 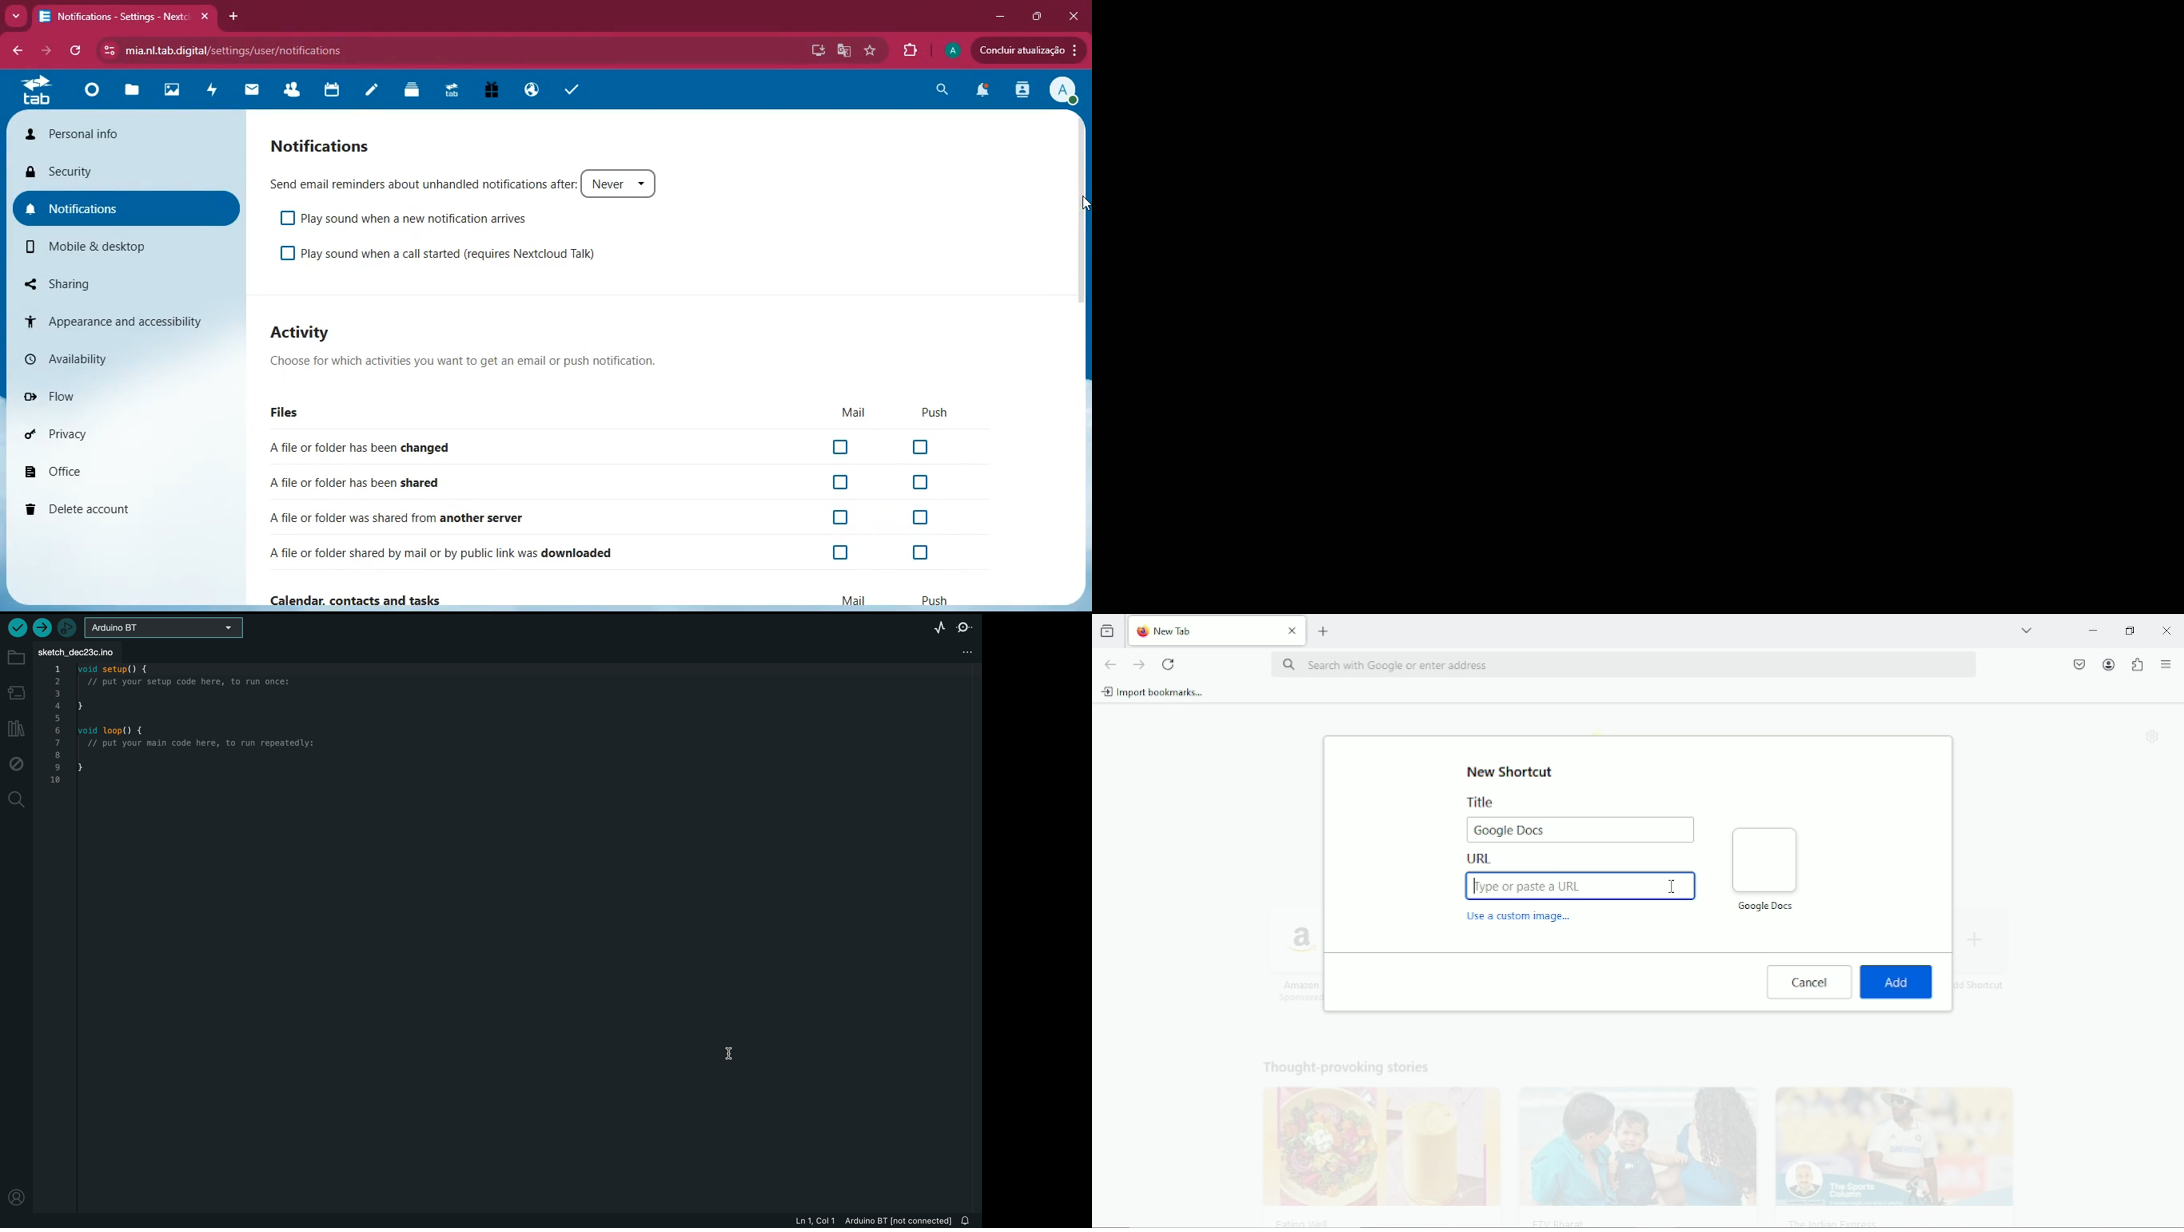 What do you see at coordinates (1085, 205) in the screenshot?
I see `cursor` at bounding box center [1085, 205].